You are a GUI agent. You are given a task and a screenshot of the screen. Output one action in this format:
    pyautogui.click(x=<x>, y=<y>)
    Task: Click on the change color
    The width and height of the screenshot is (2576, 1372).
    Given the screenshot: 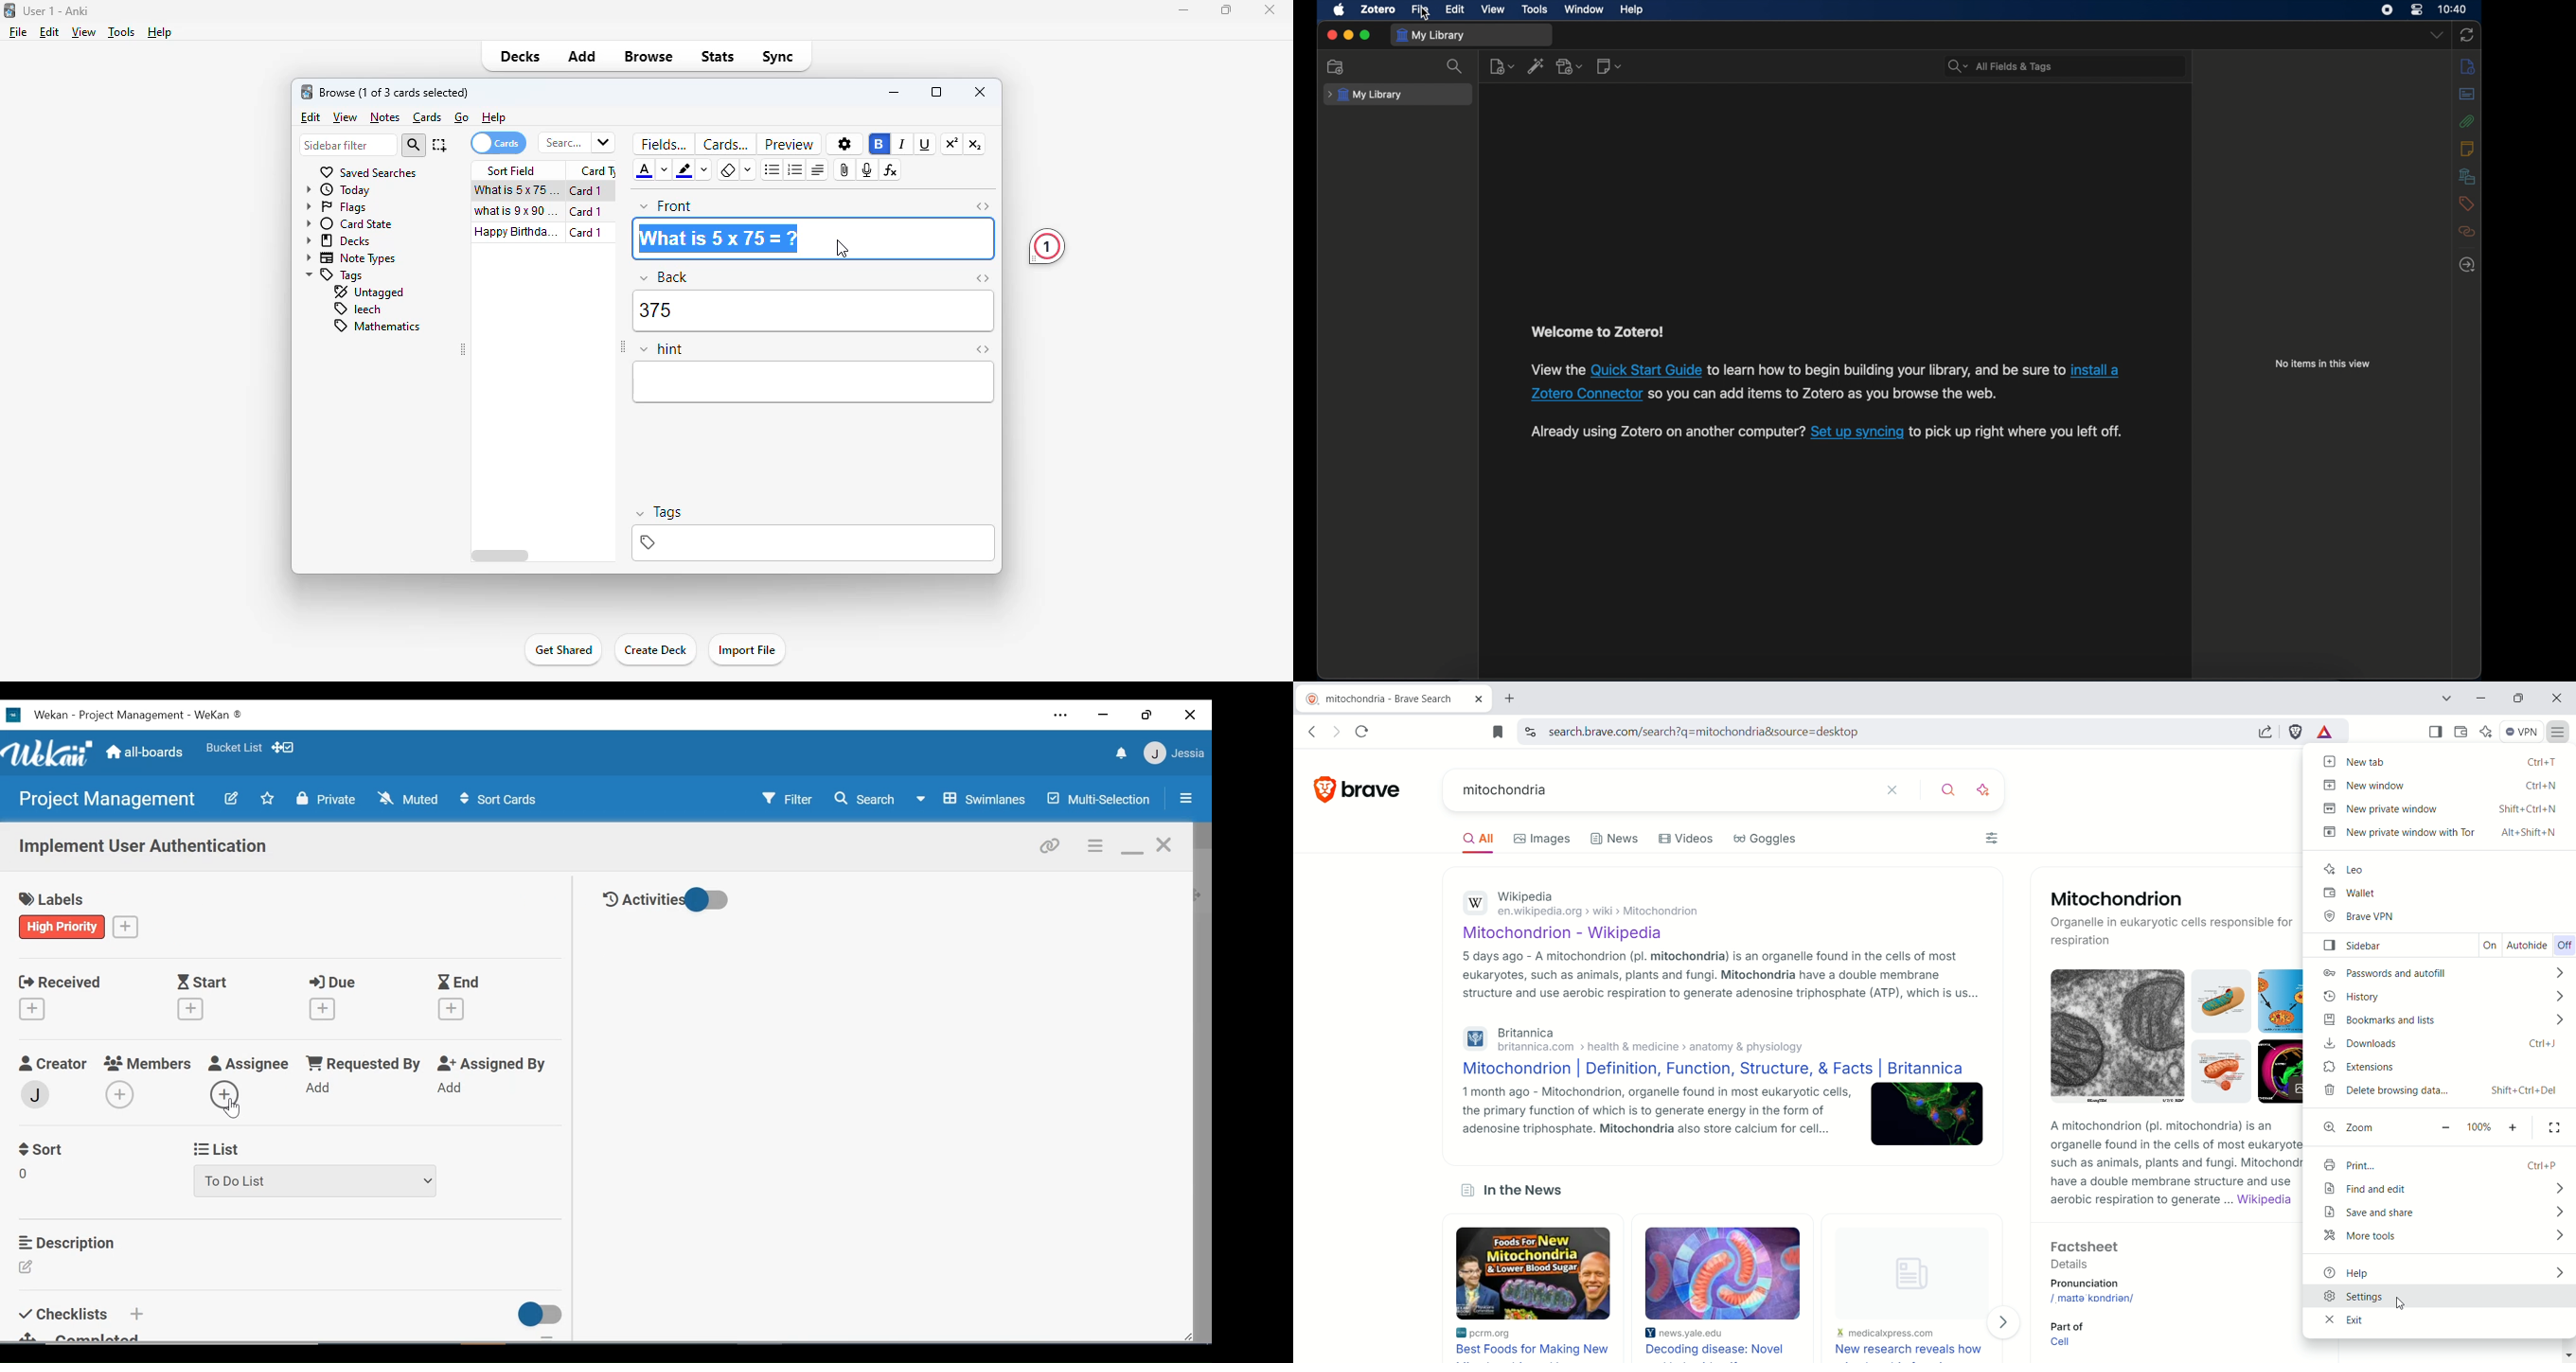 What is the action you would take?
    pyautogui.click(x=665, y=171)
    